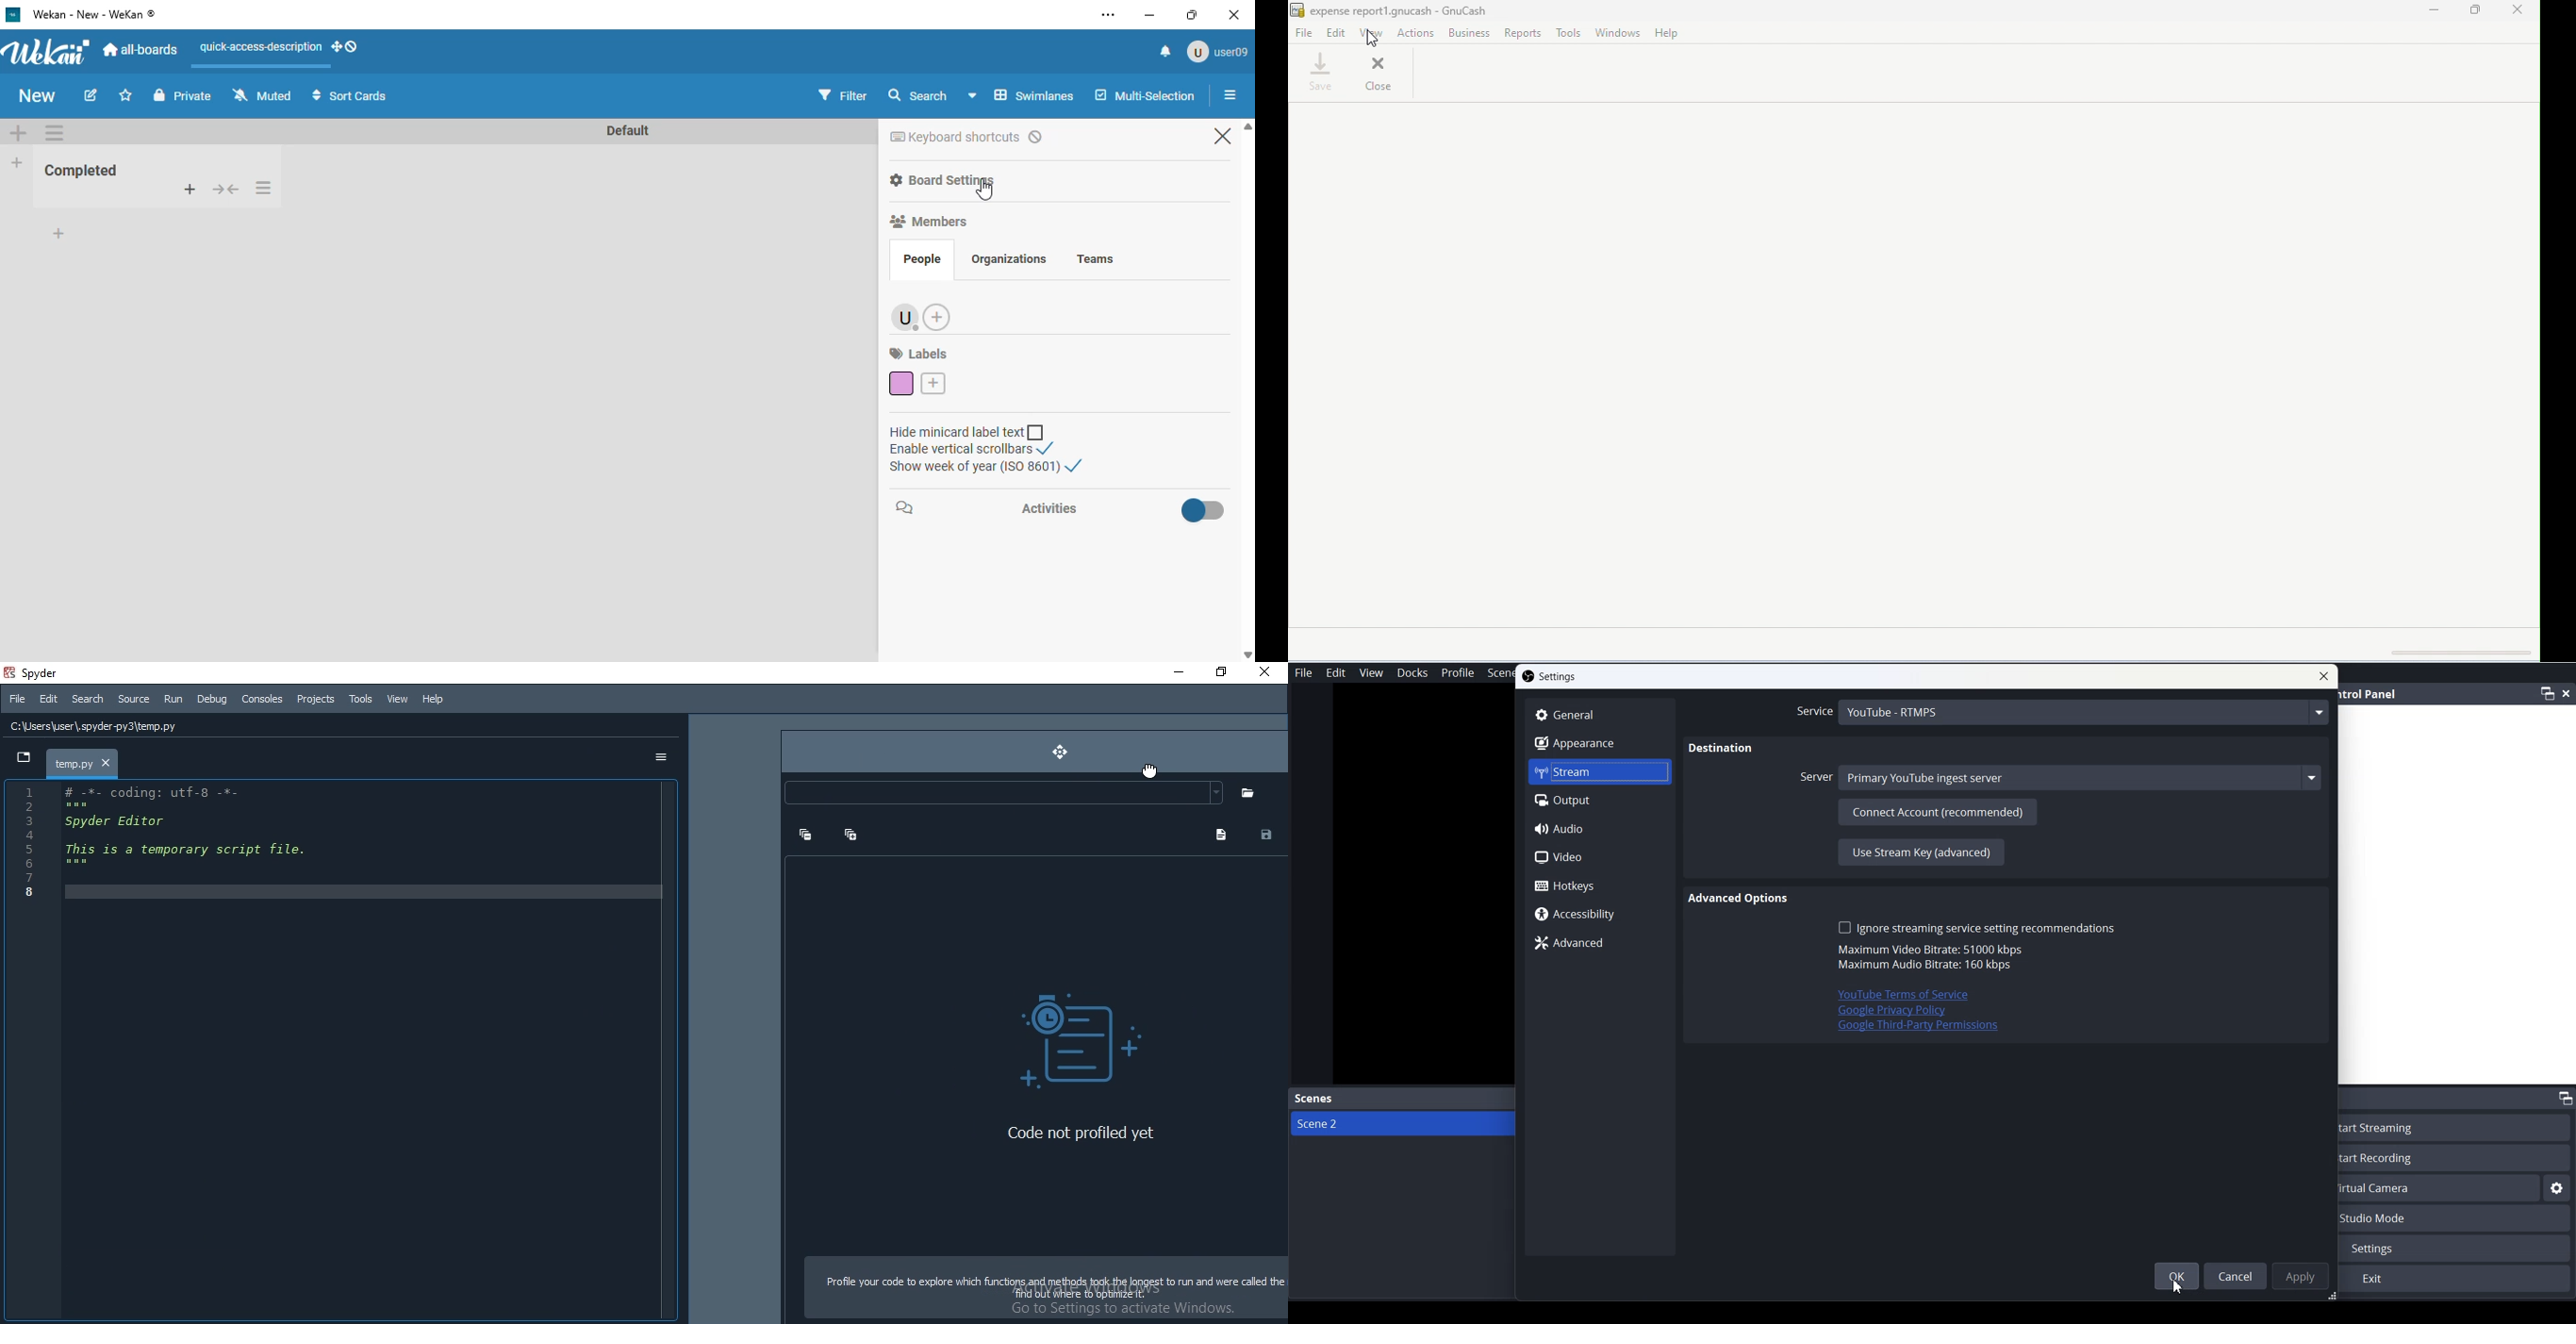 This screenshot has height=1344, width=2576. What do you see at coordinates (1323, 71) in the screenshot?
I see `save` at bounding box center [1323, 71].